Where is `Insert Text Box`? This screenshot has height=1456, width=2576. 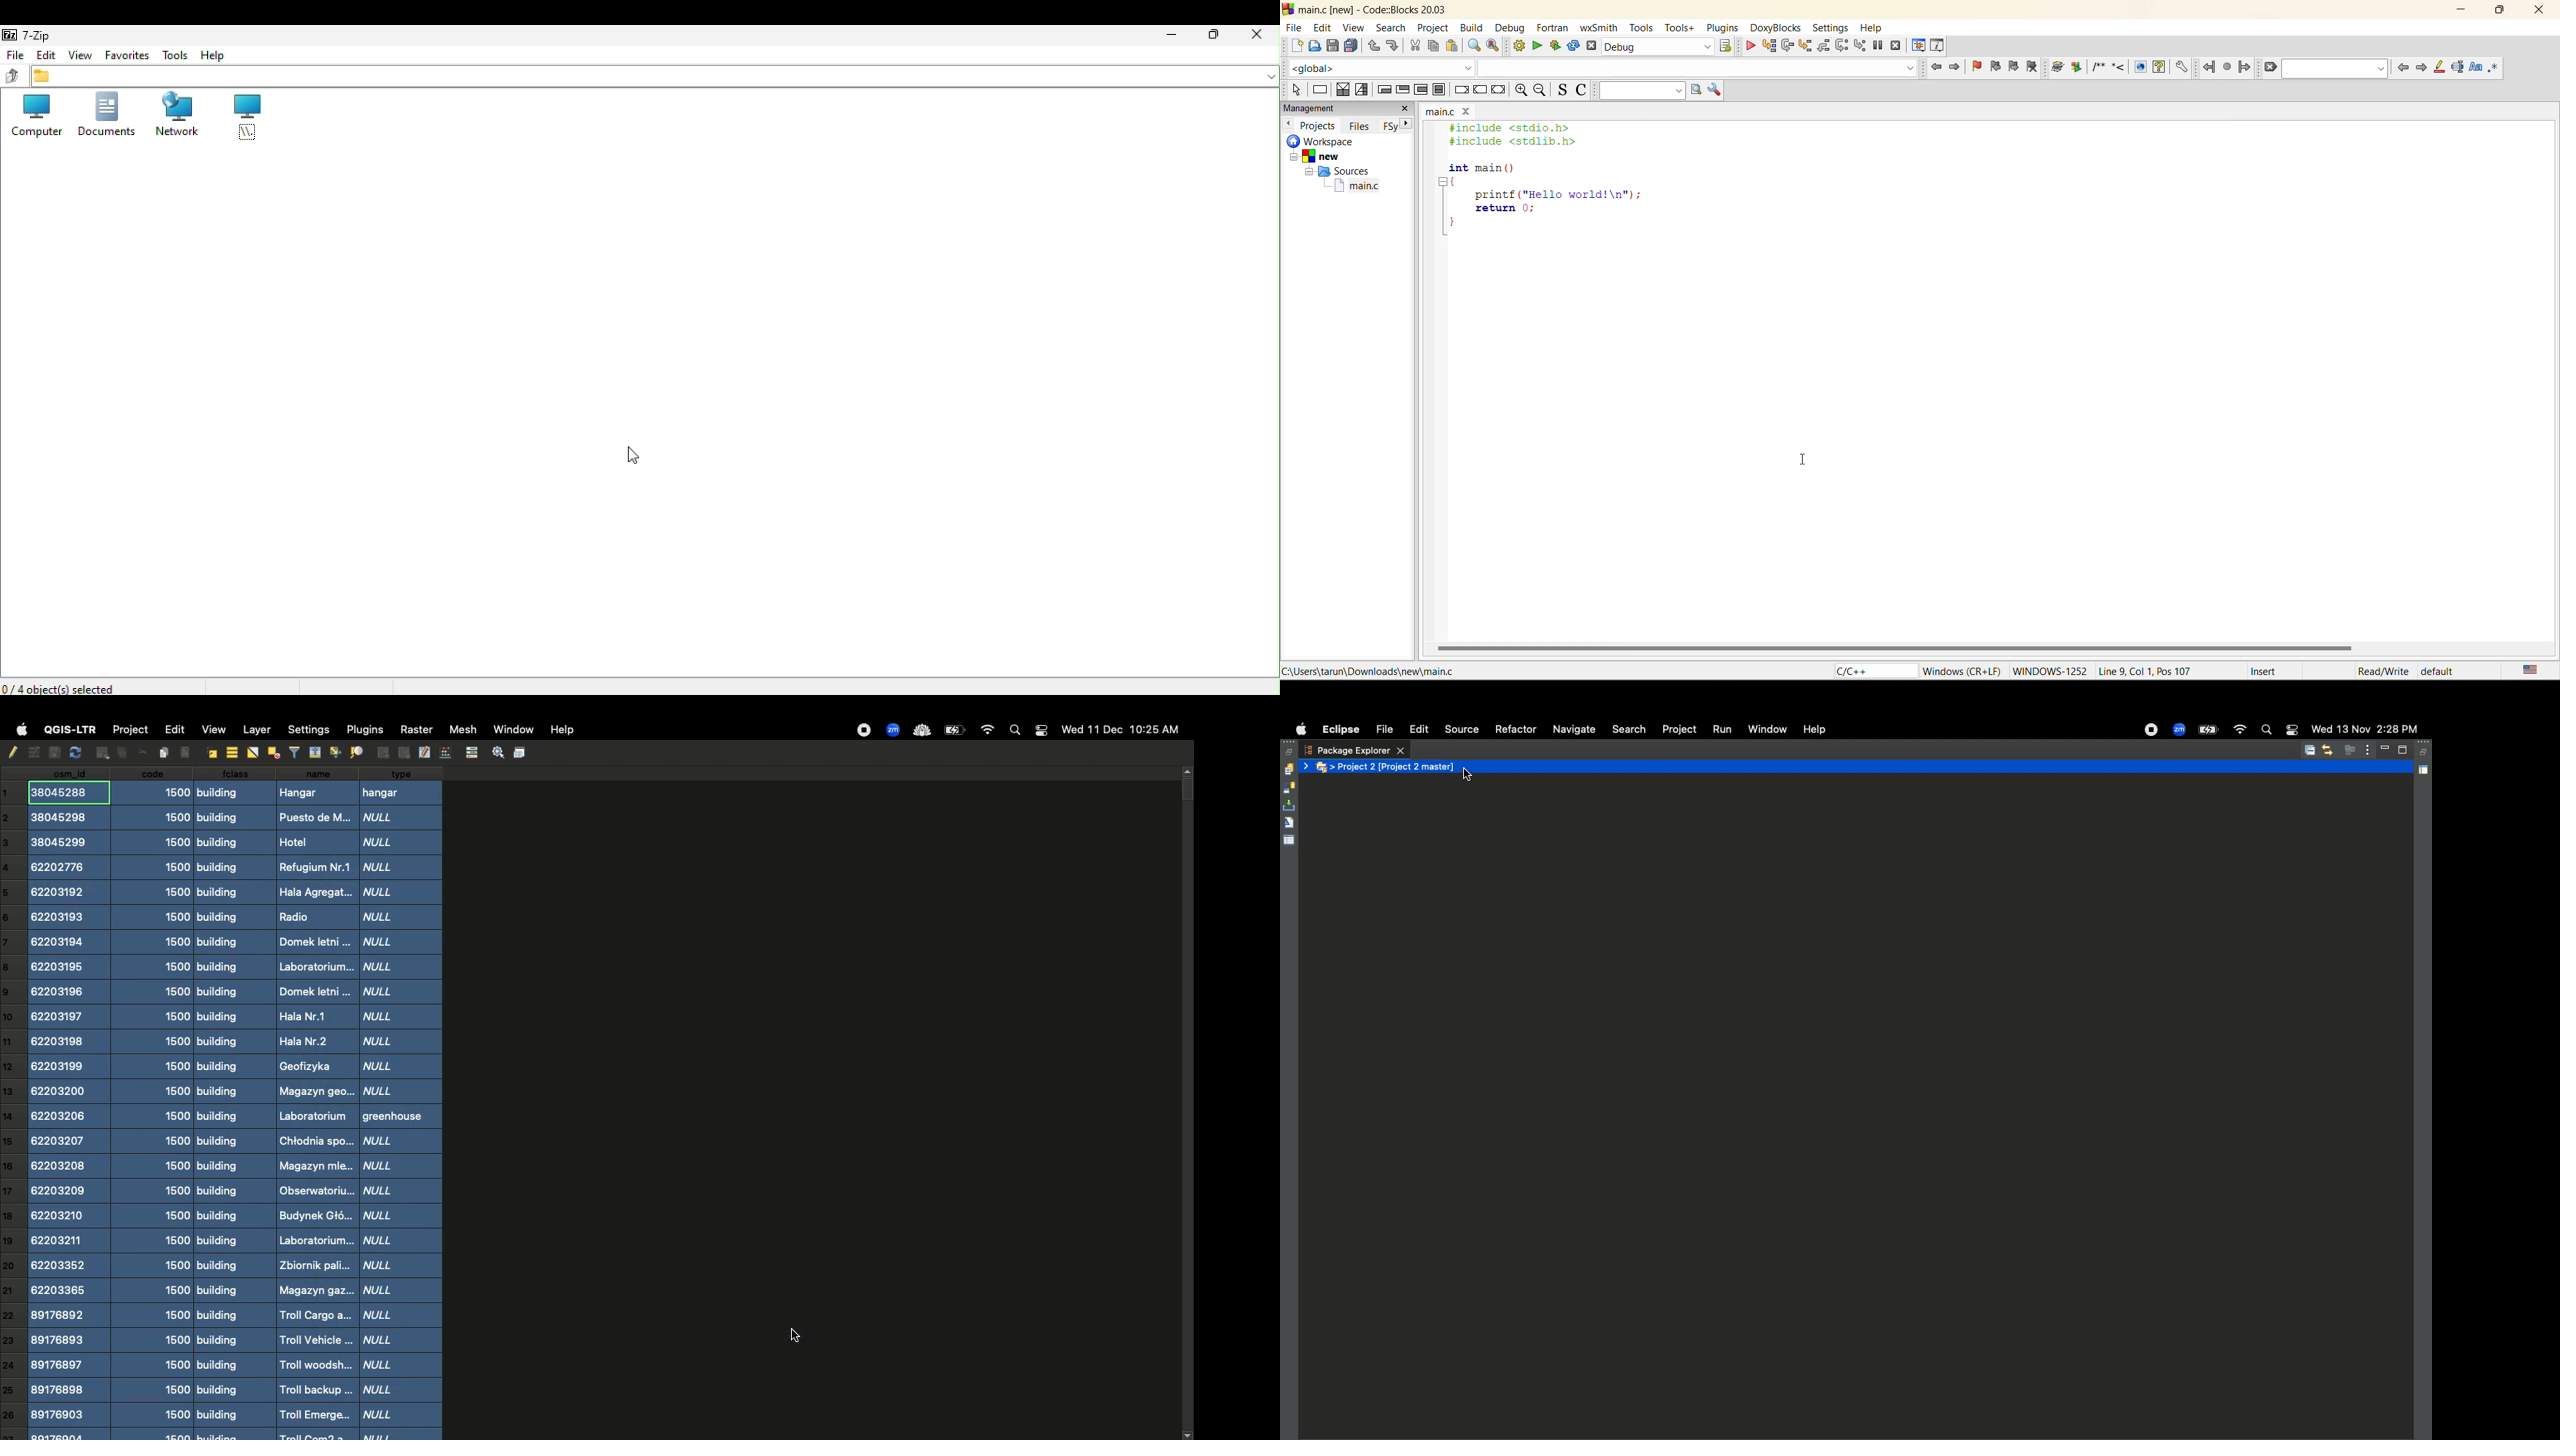 Insert Text Box is located at coordinates (119, 753).